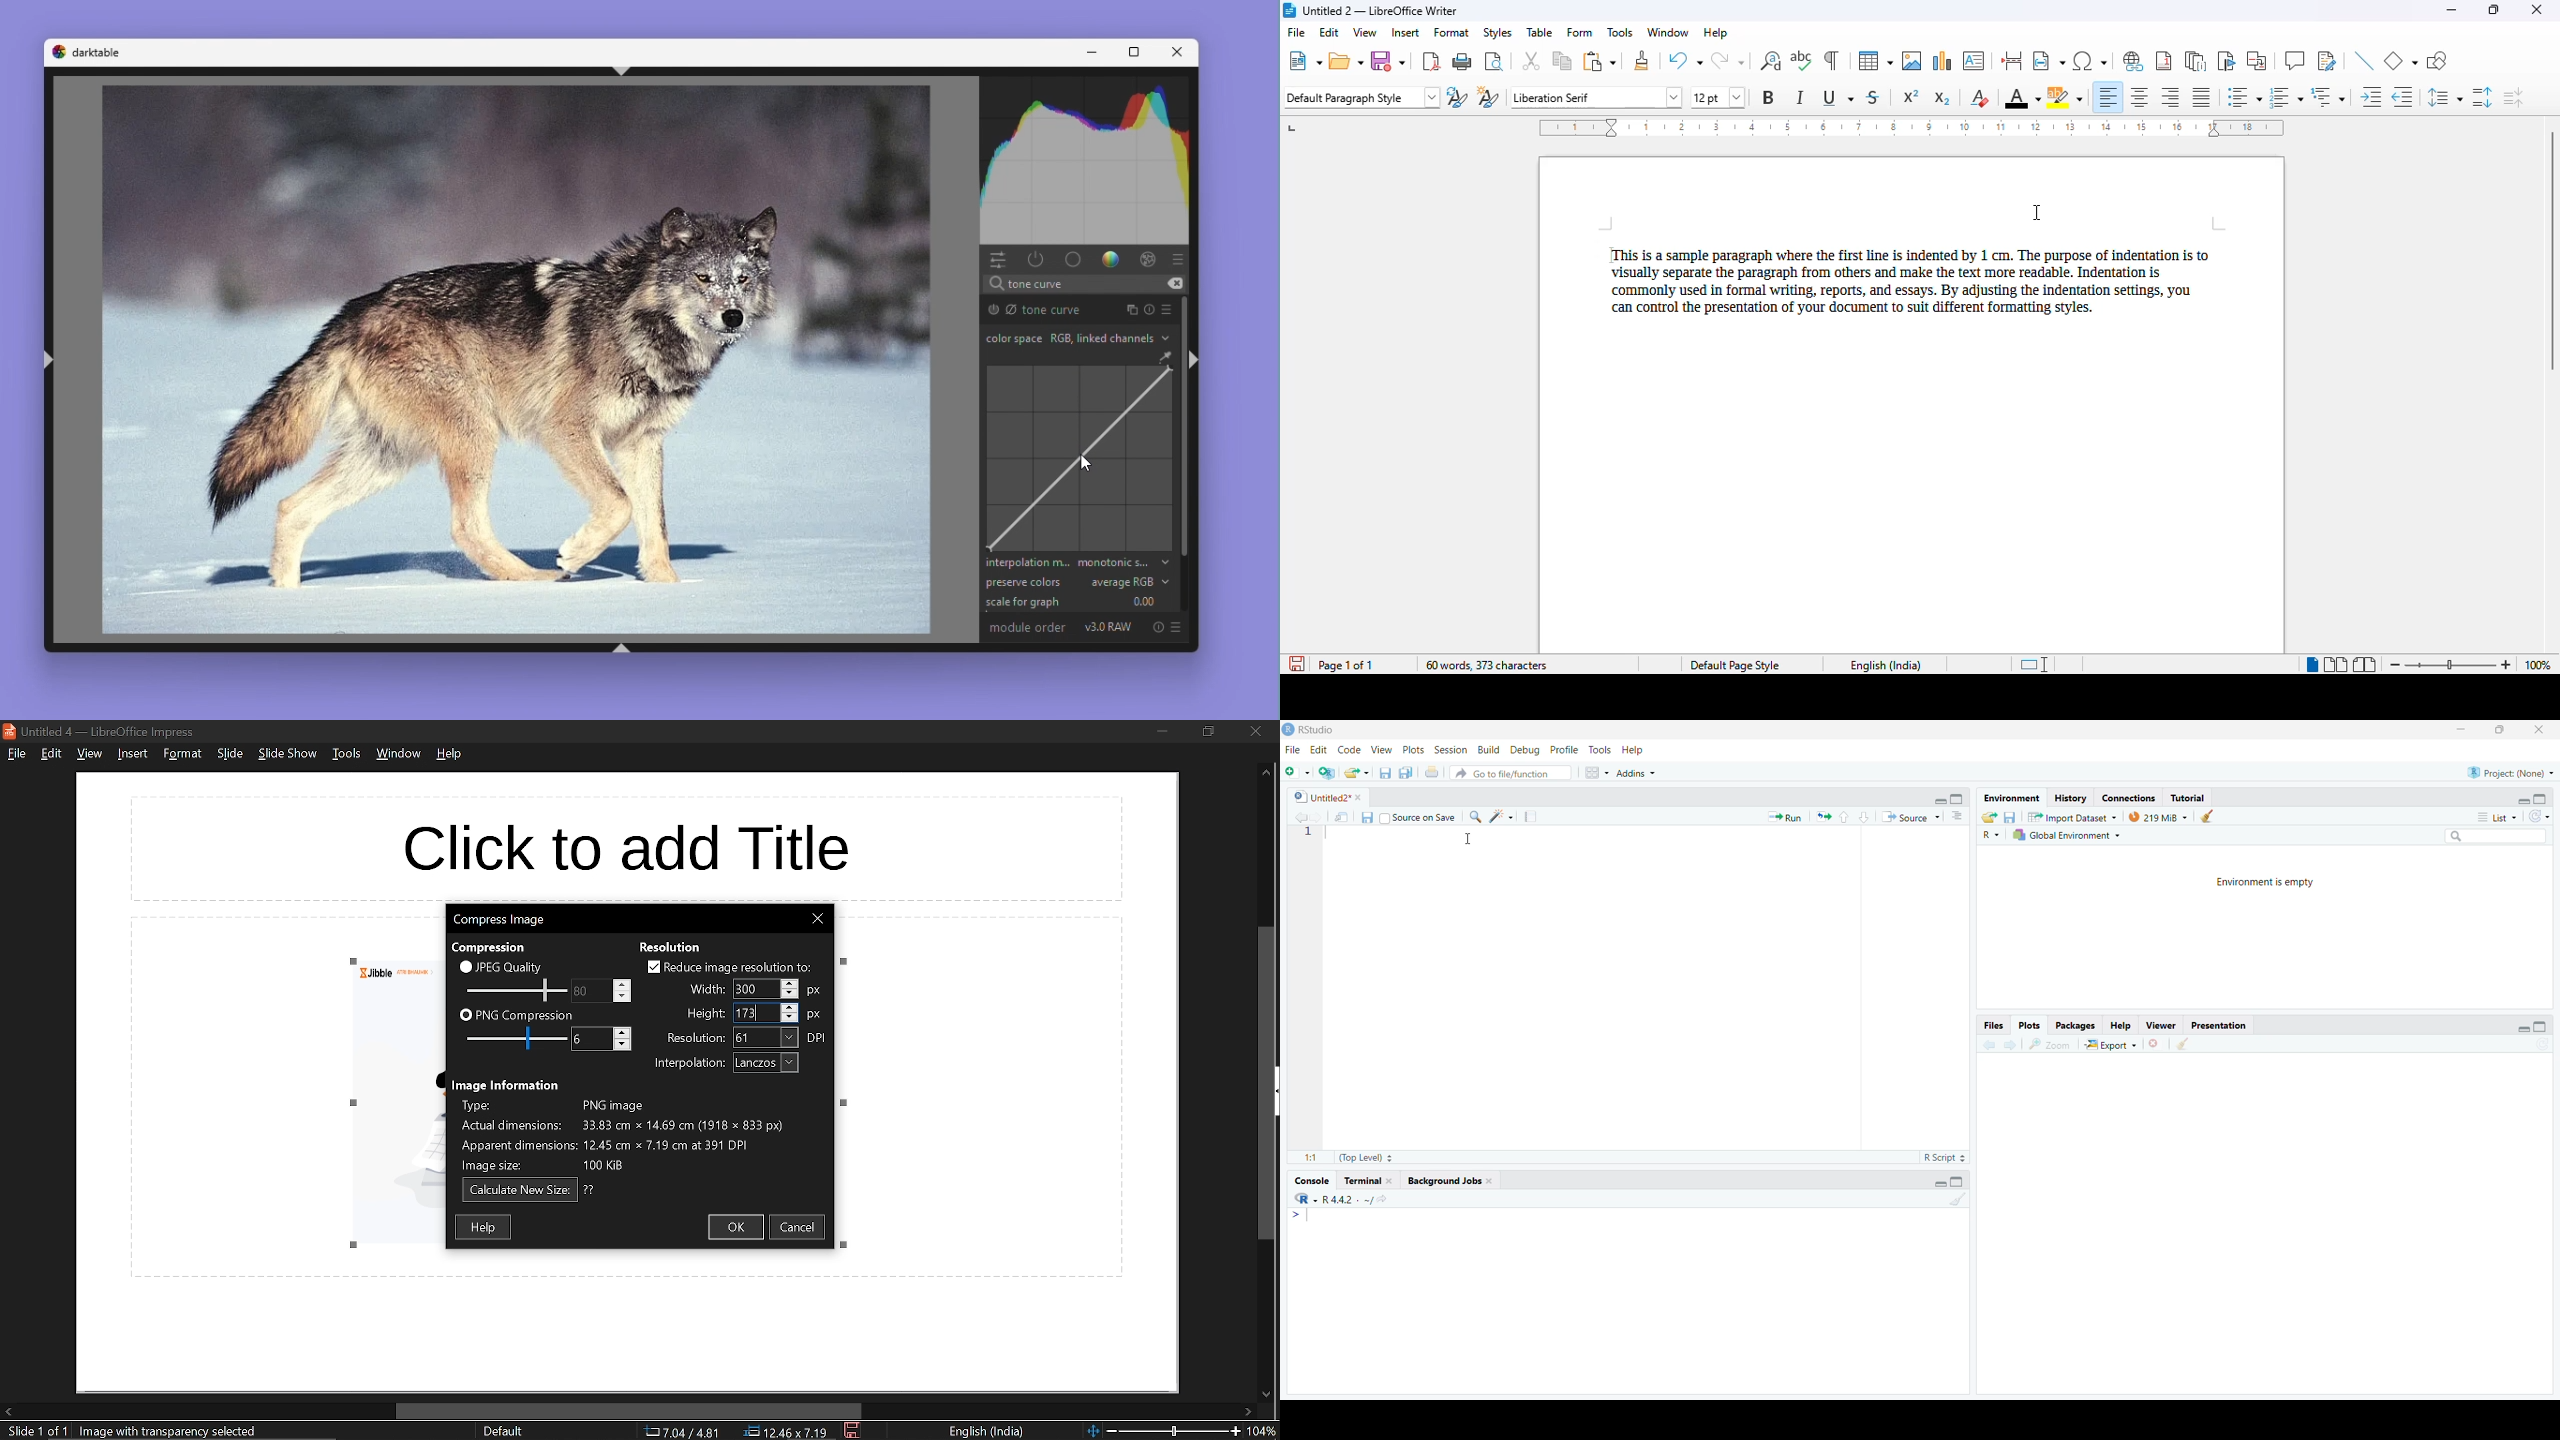 The image size is (2576, 1456). What do you see at coordinates (1495, 61) in the screenshot?
I see `toggle print preview` at bounding box center [1495, 61].